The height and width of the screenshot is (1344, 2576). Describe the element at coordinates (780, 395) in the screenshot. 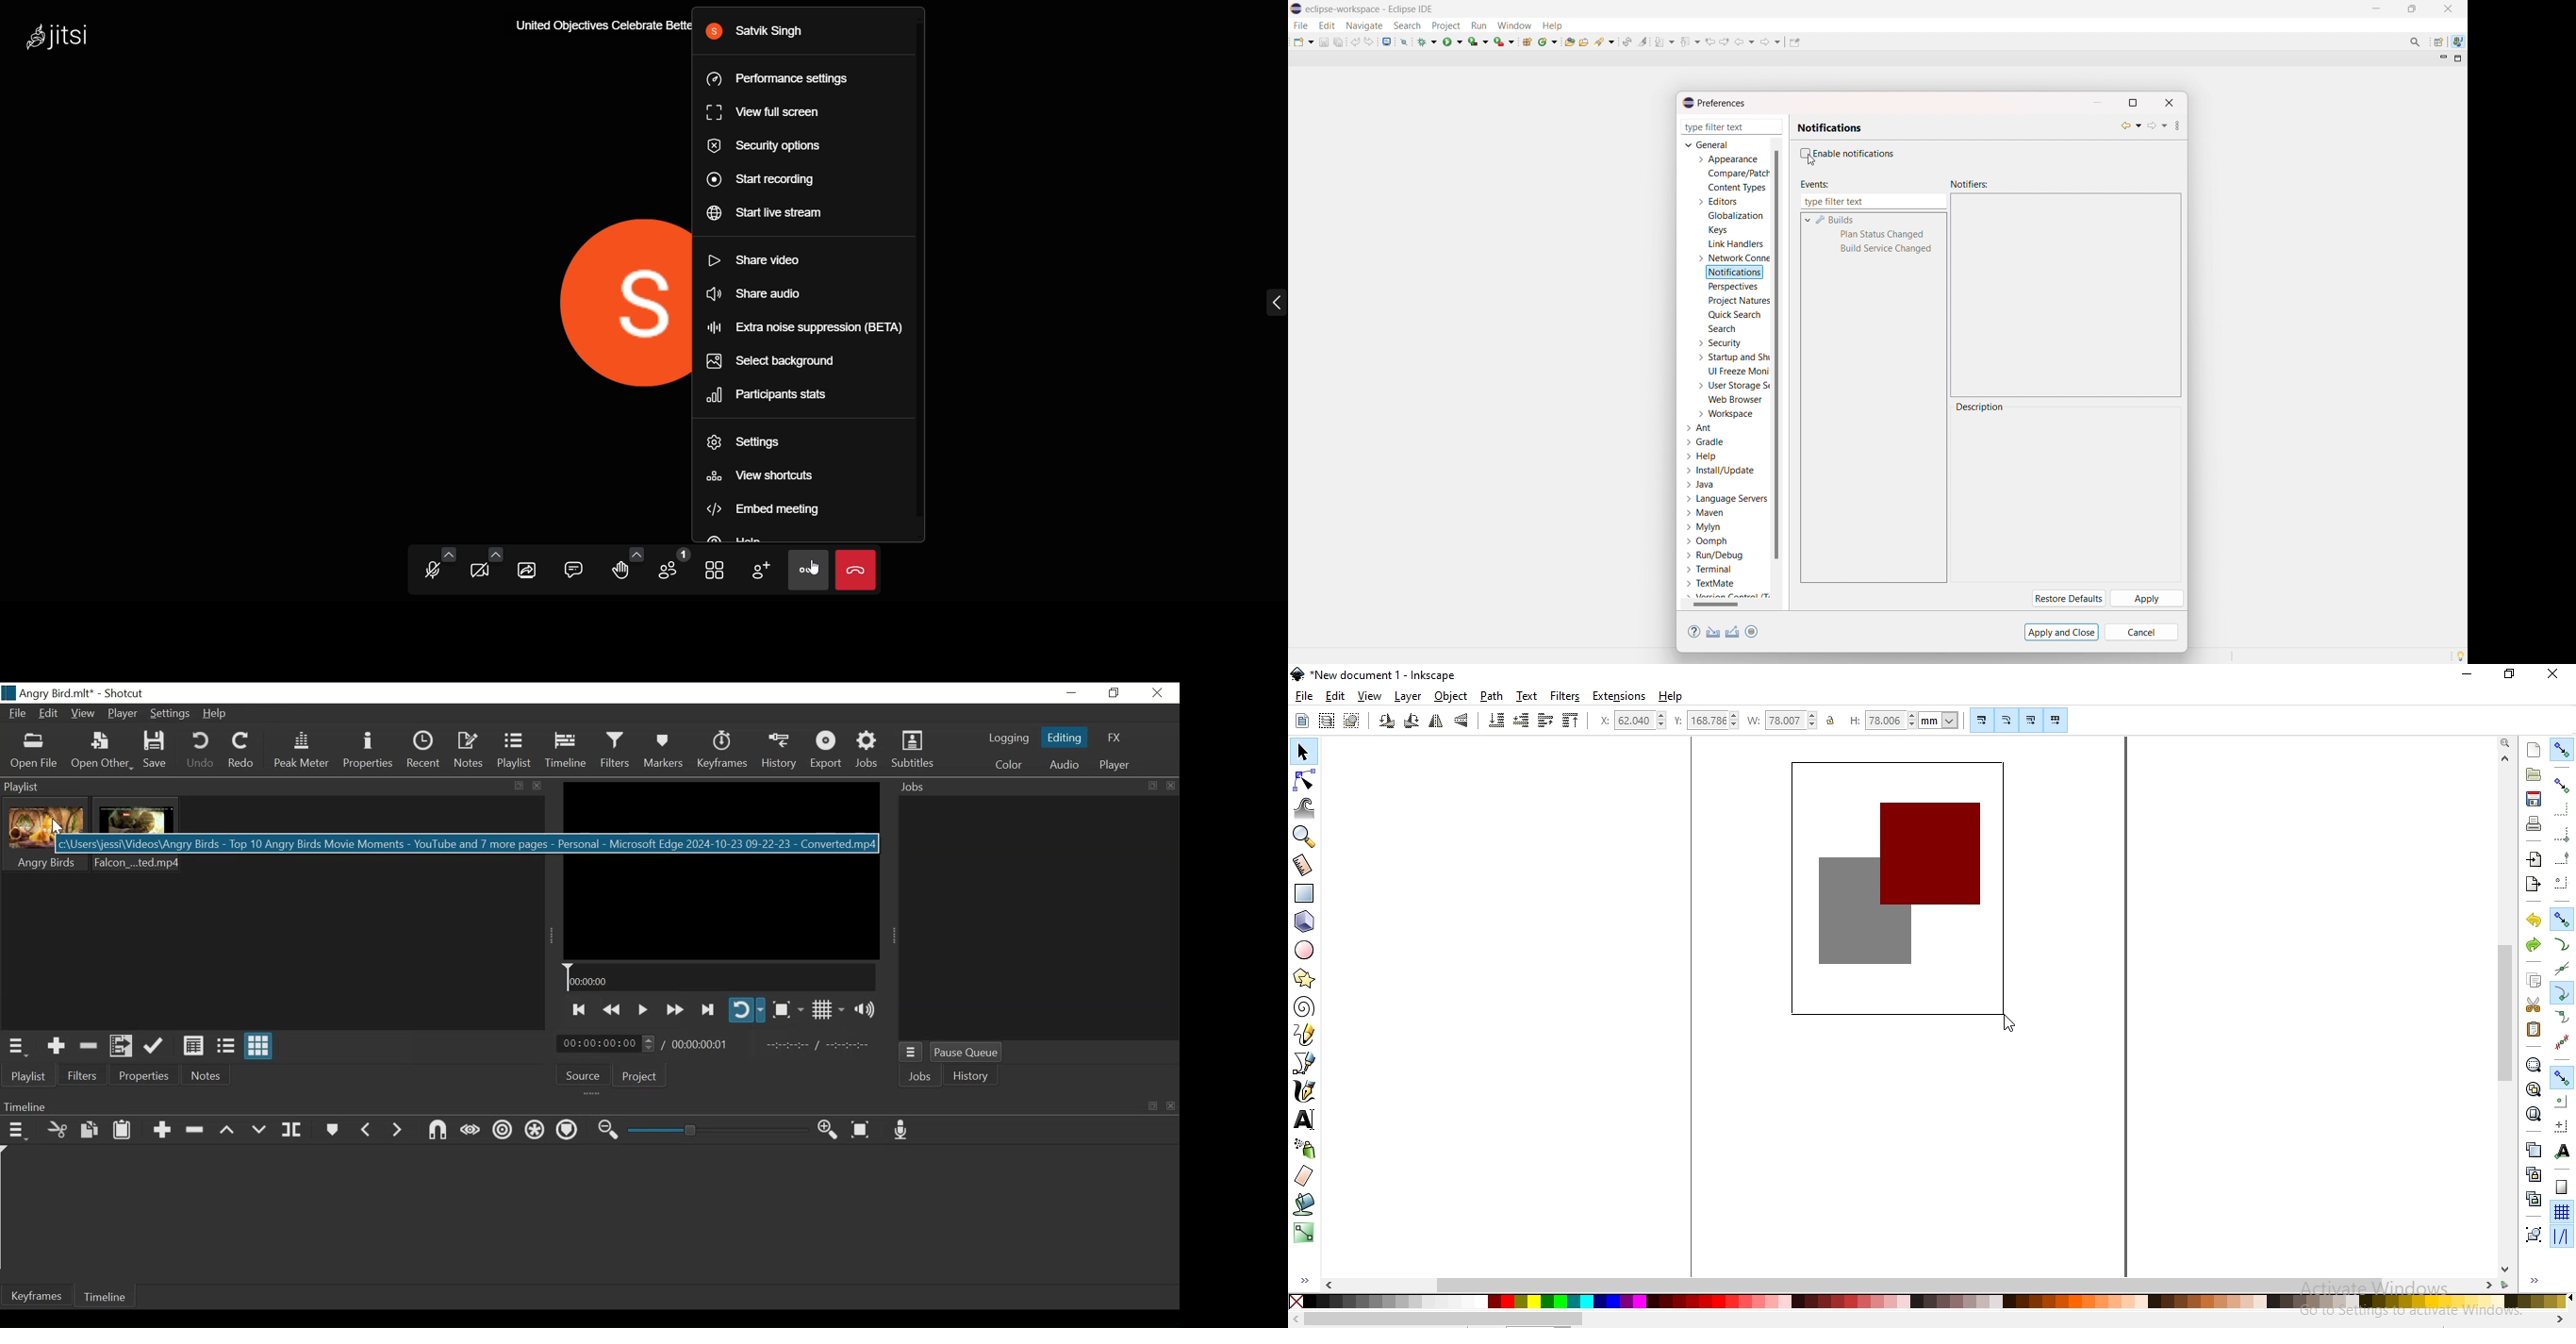

I see `participant stats` at that location.